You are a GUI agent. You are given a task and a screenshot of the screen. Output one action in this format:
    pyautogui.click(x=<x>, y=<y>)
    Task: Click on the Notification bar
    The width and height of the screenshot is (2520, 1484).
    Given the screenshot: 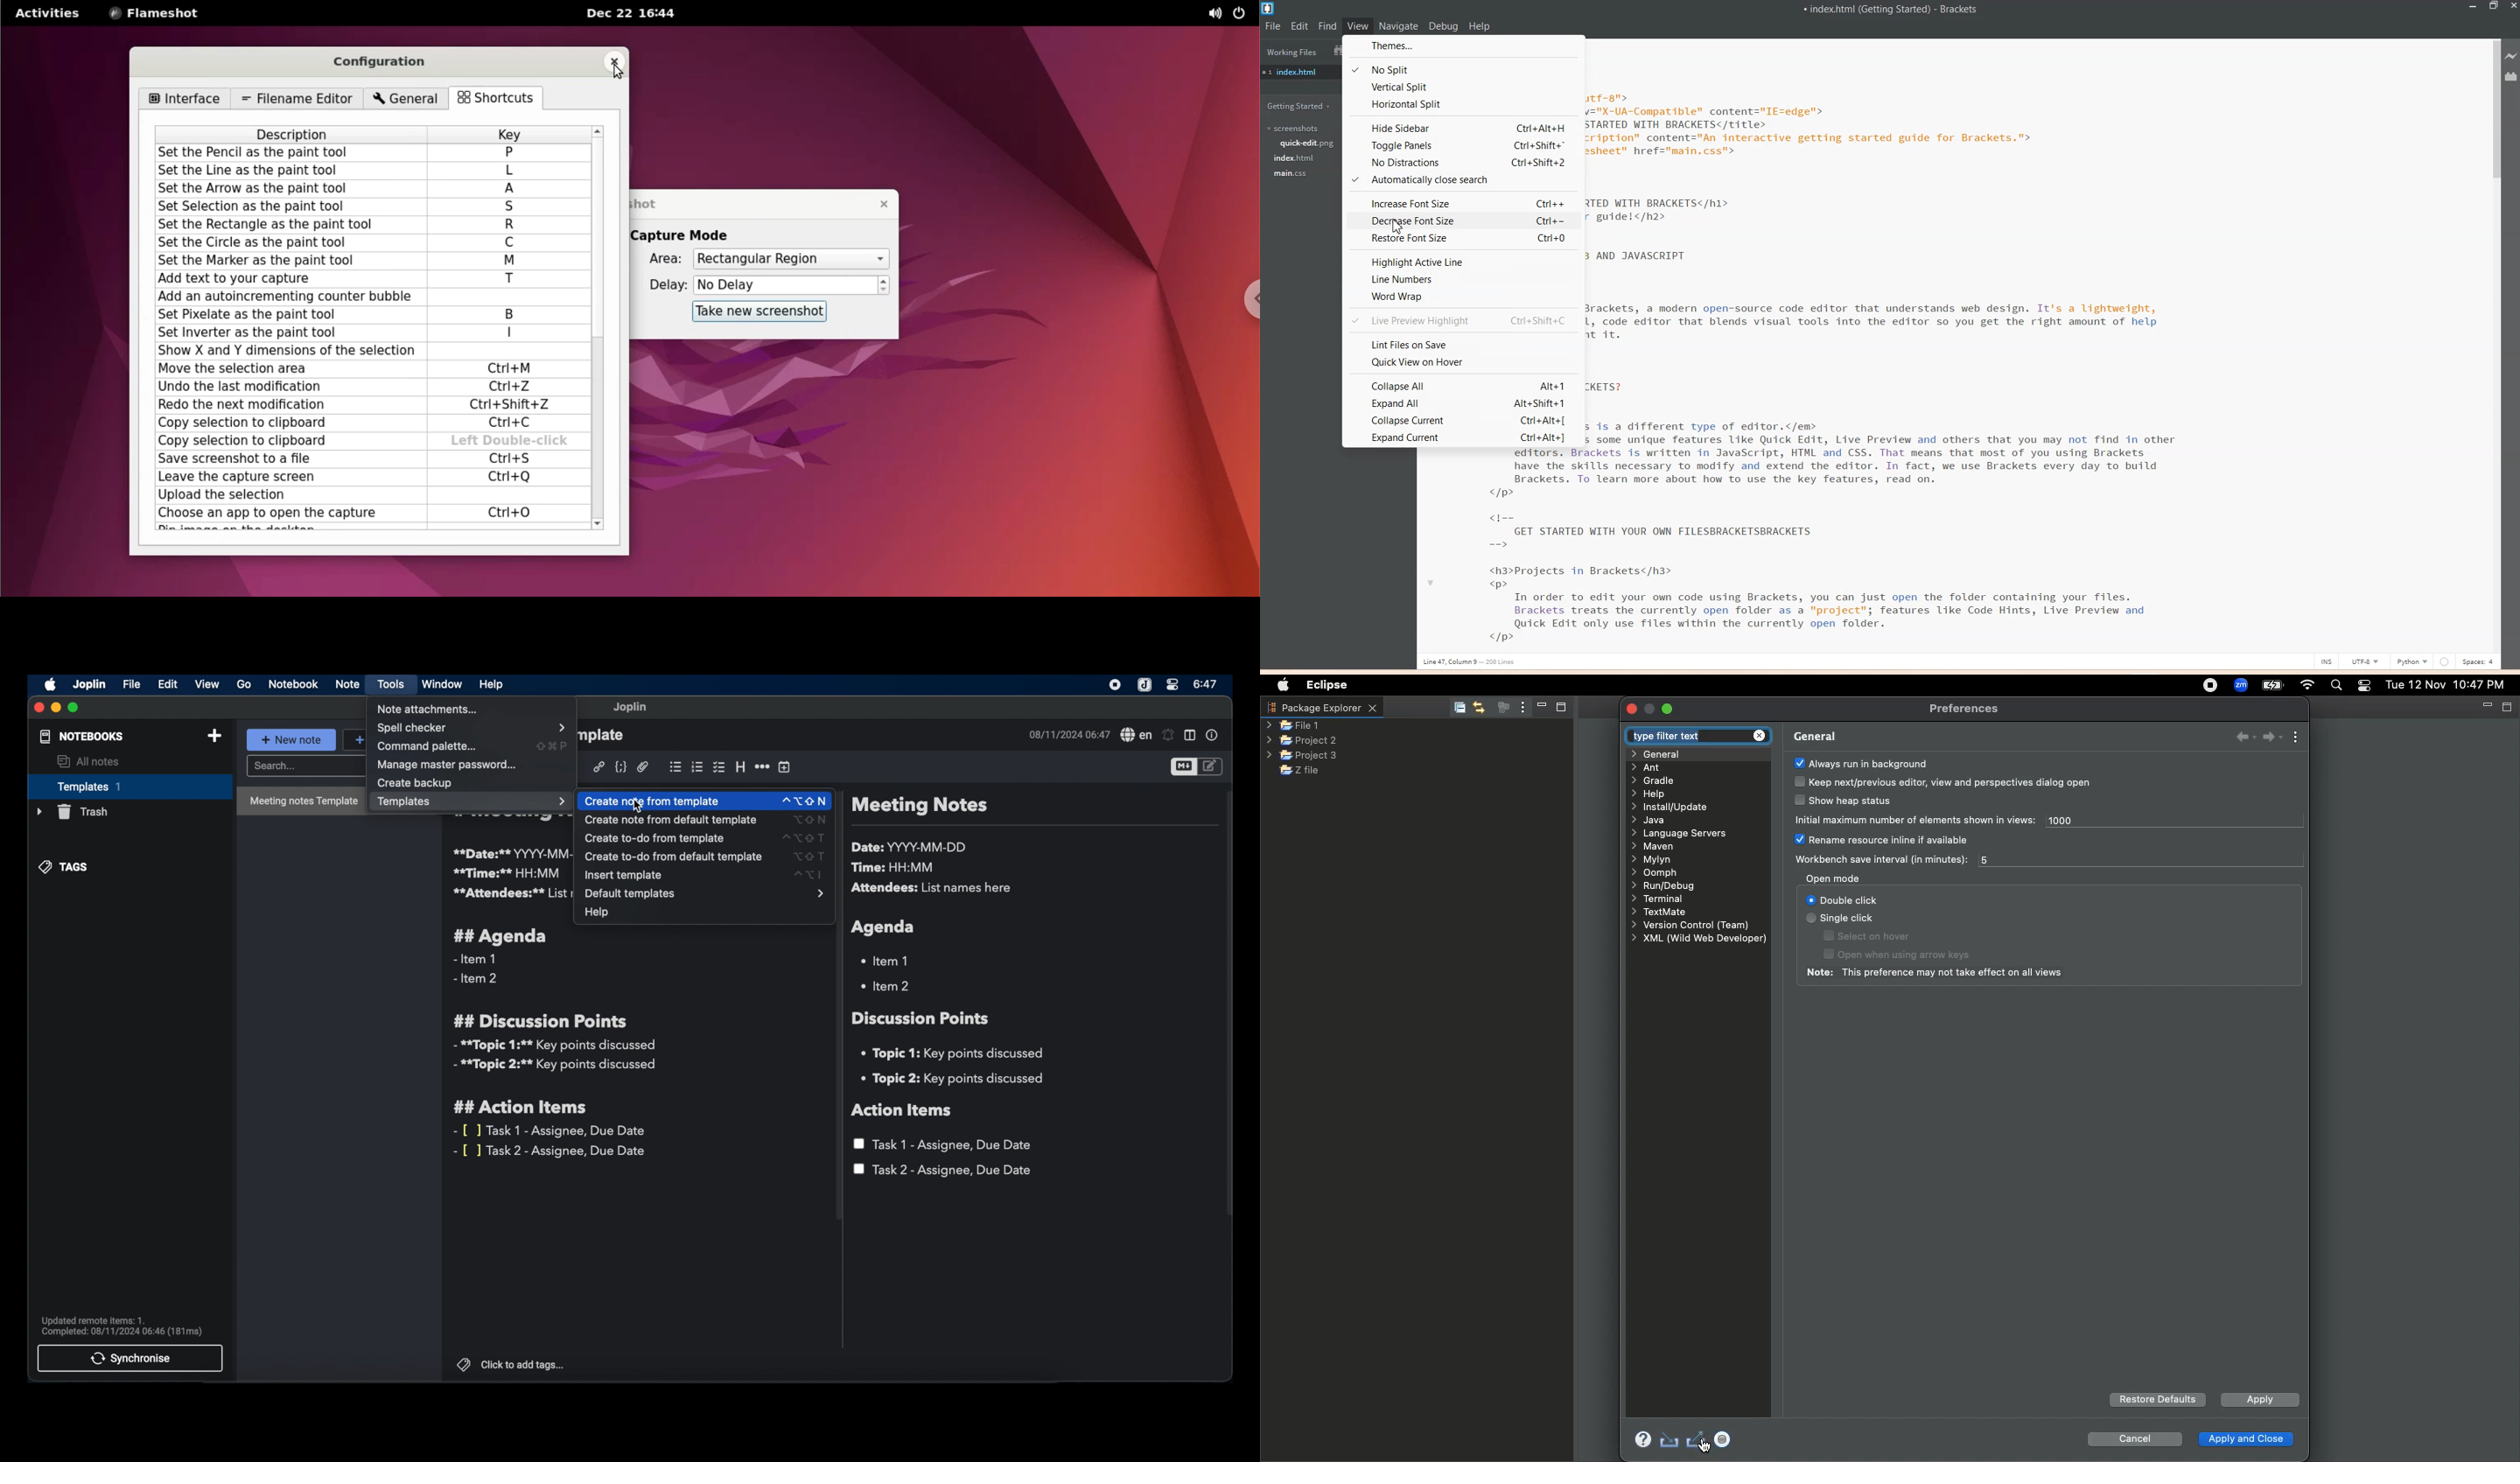 What is the action you would take?
    pyautogui.click(x=2363, y=687)
    